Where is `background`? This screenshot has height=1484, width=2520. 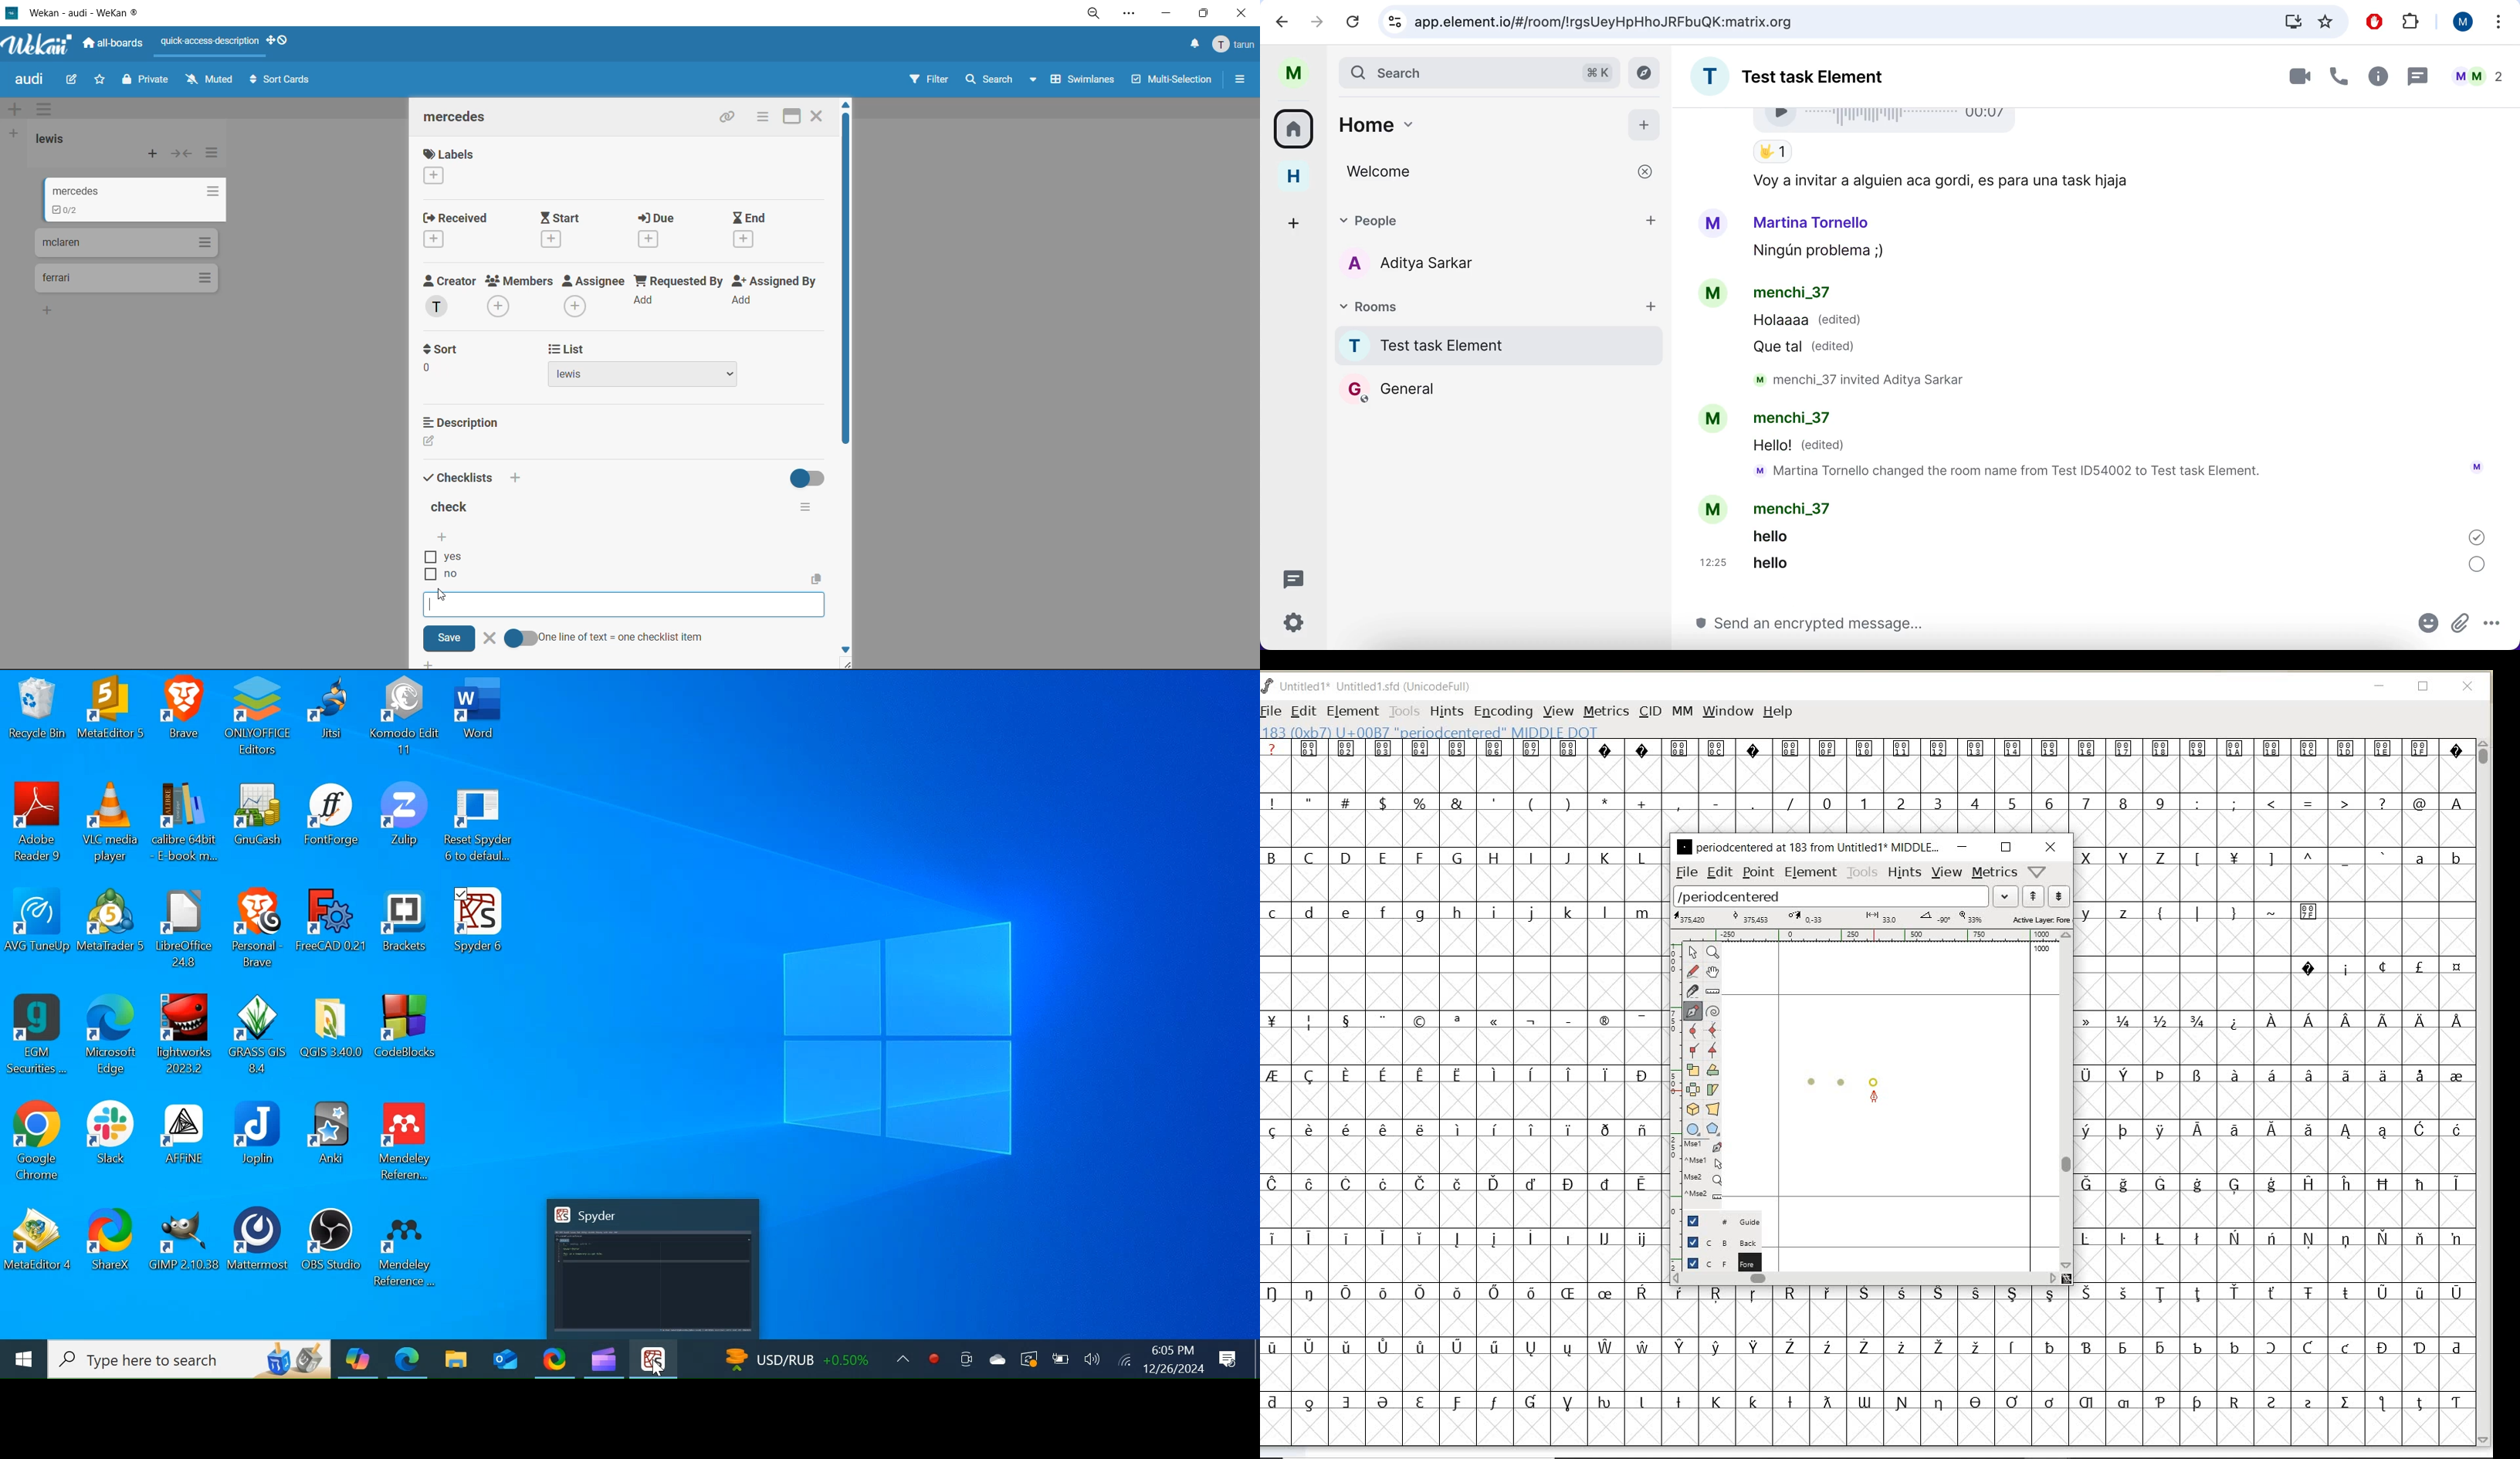
background is located at coordinates (1717, 1242).